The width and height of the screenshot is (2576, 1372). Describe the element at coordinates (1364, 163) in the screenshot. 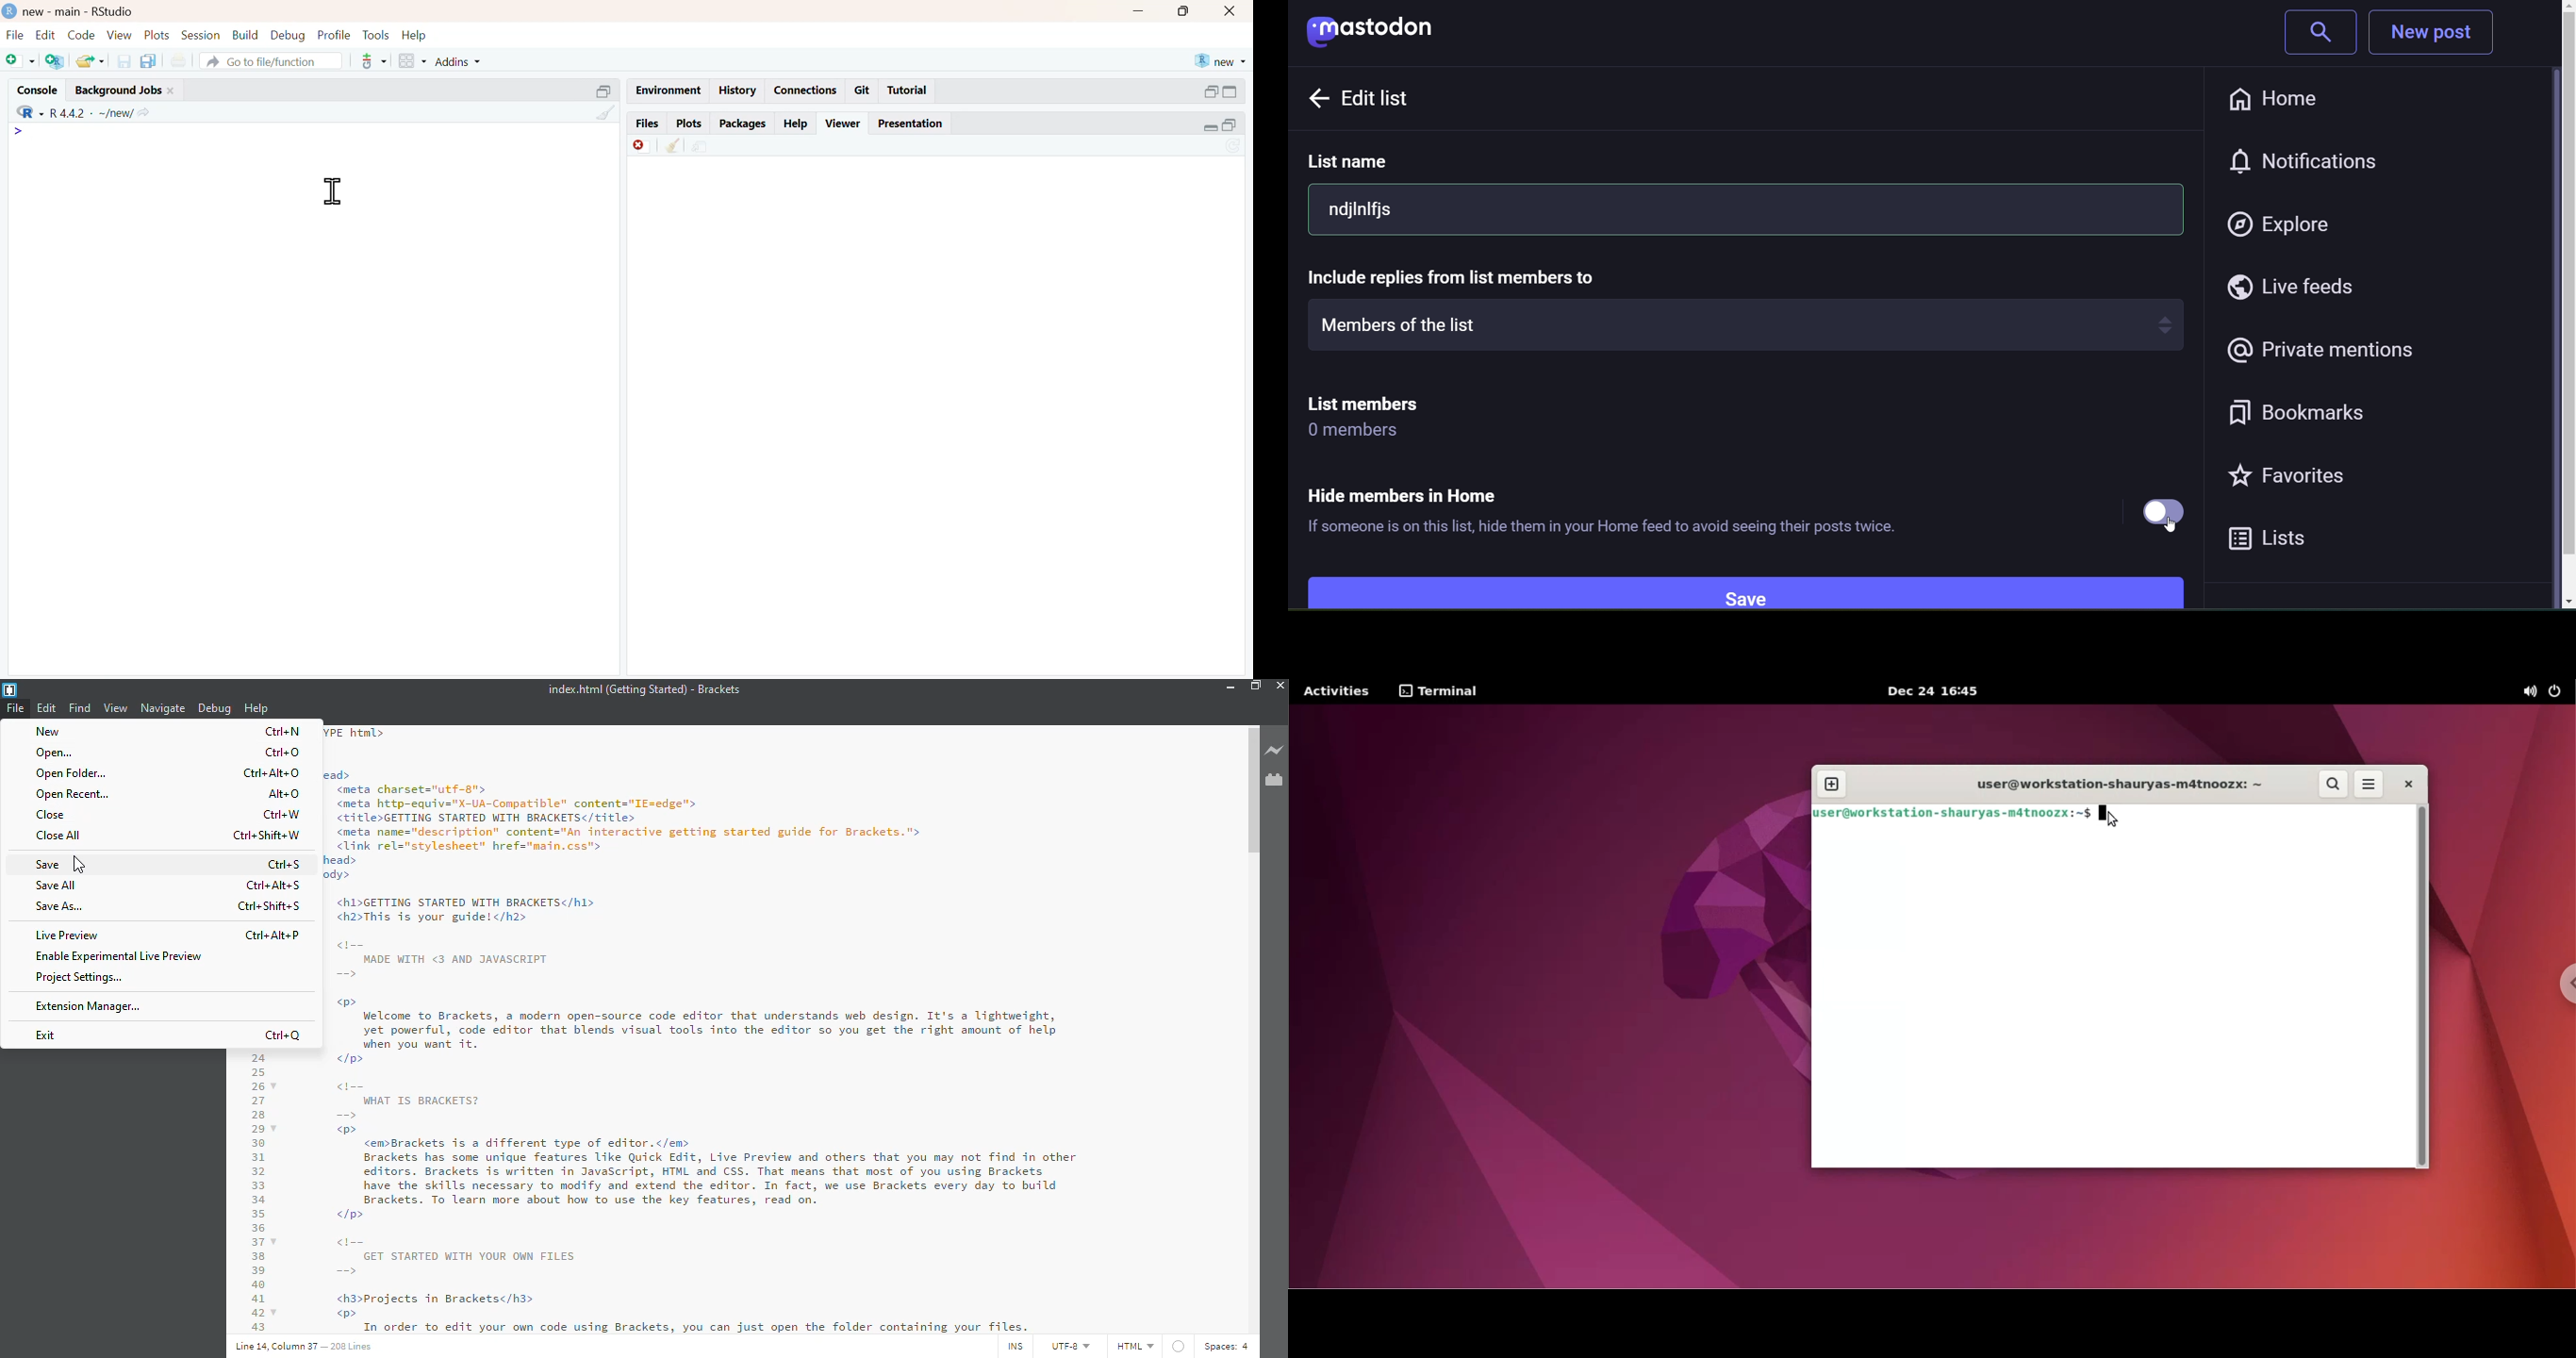

I see `list name` at that location.